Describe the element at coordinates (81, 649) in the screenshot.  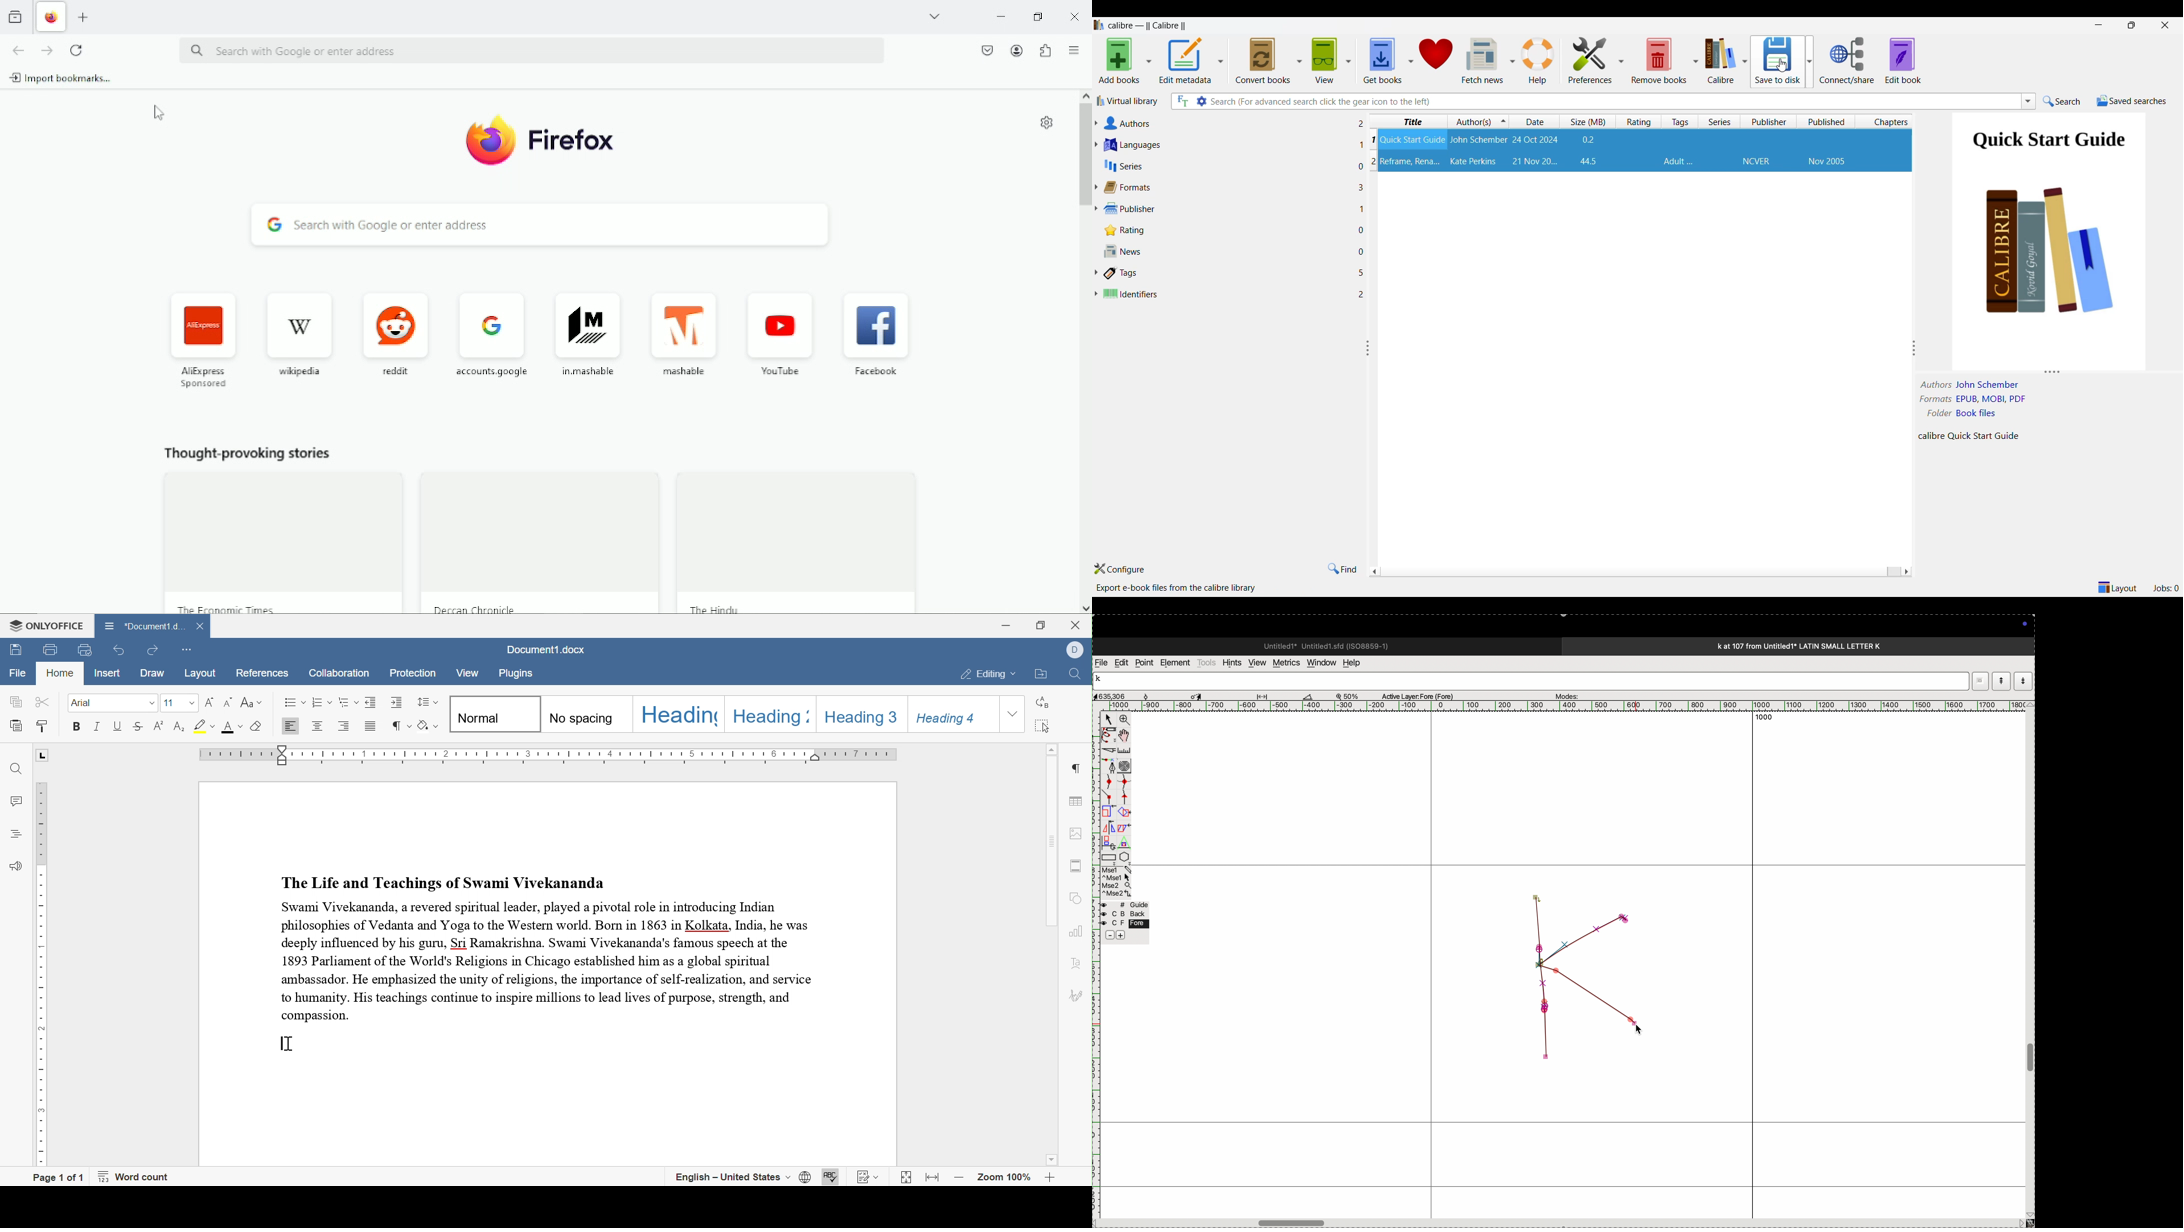
I see `quick print` at that location.